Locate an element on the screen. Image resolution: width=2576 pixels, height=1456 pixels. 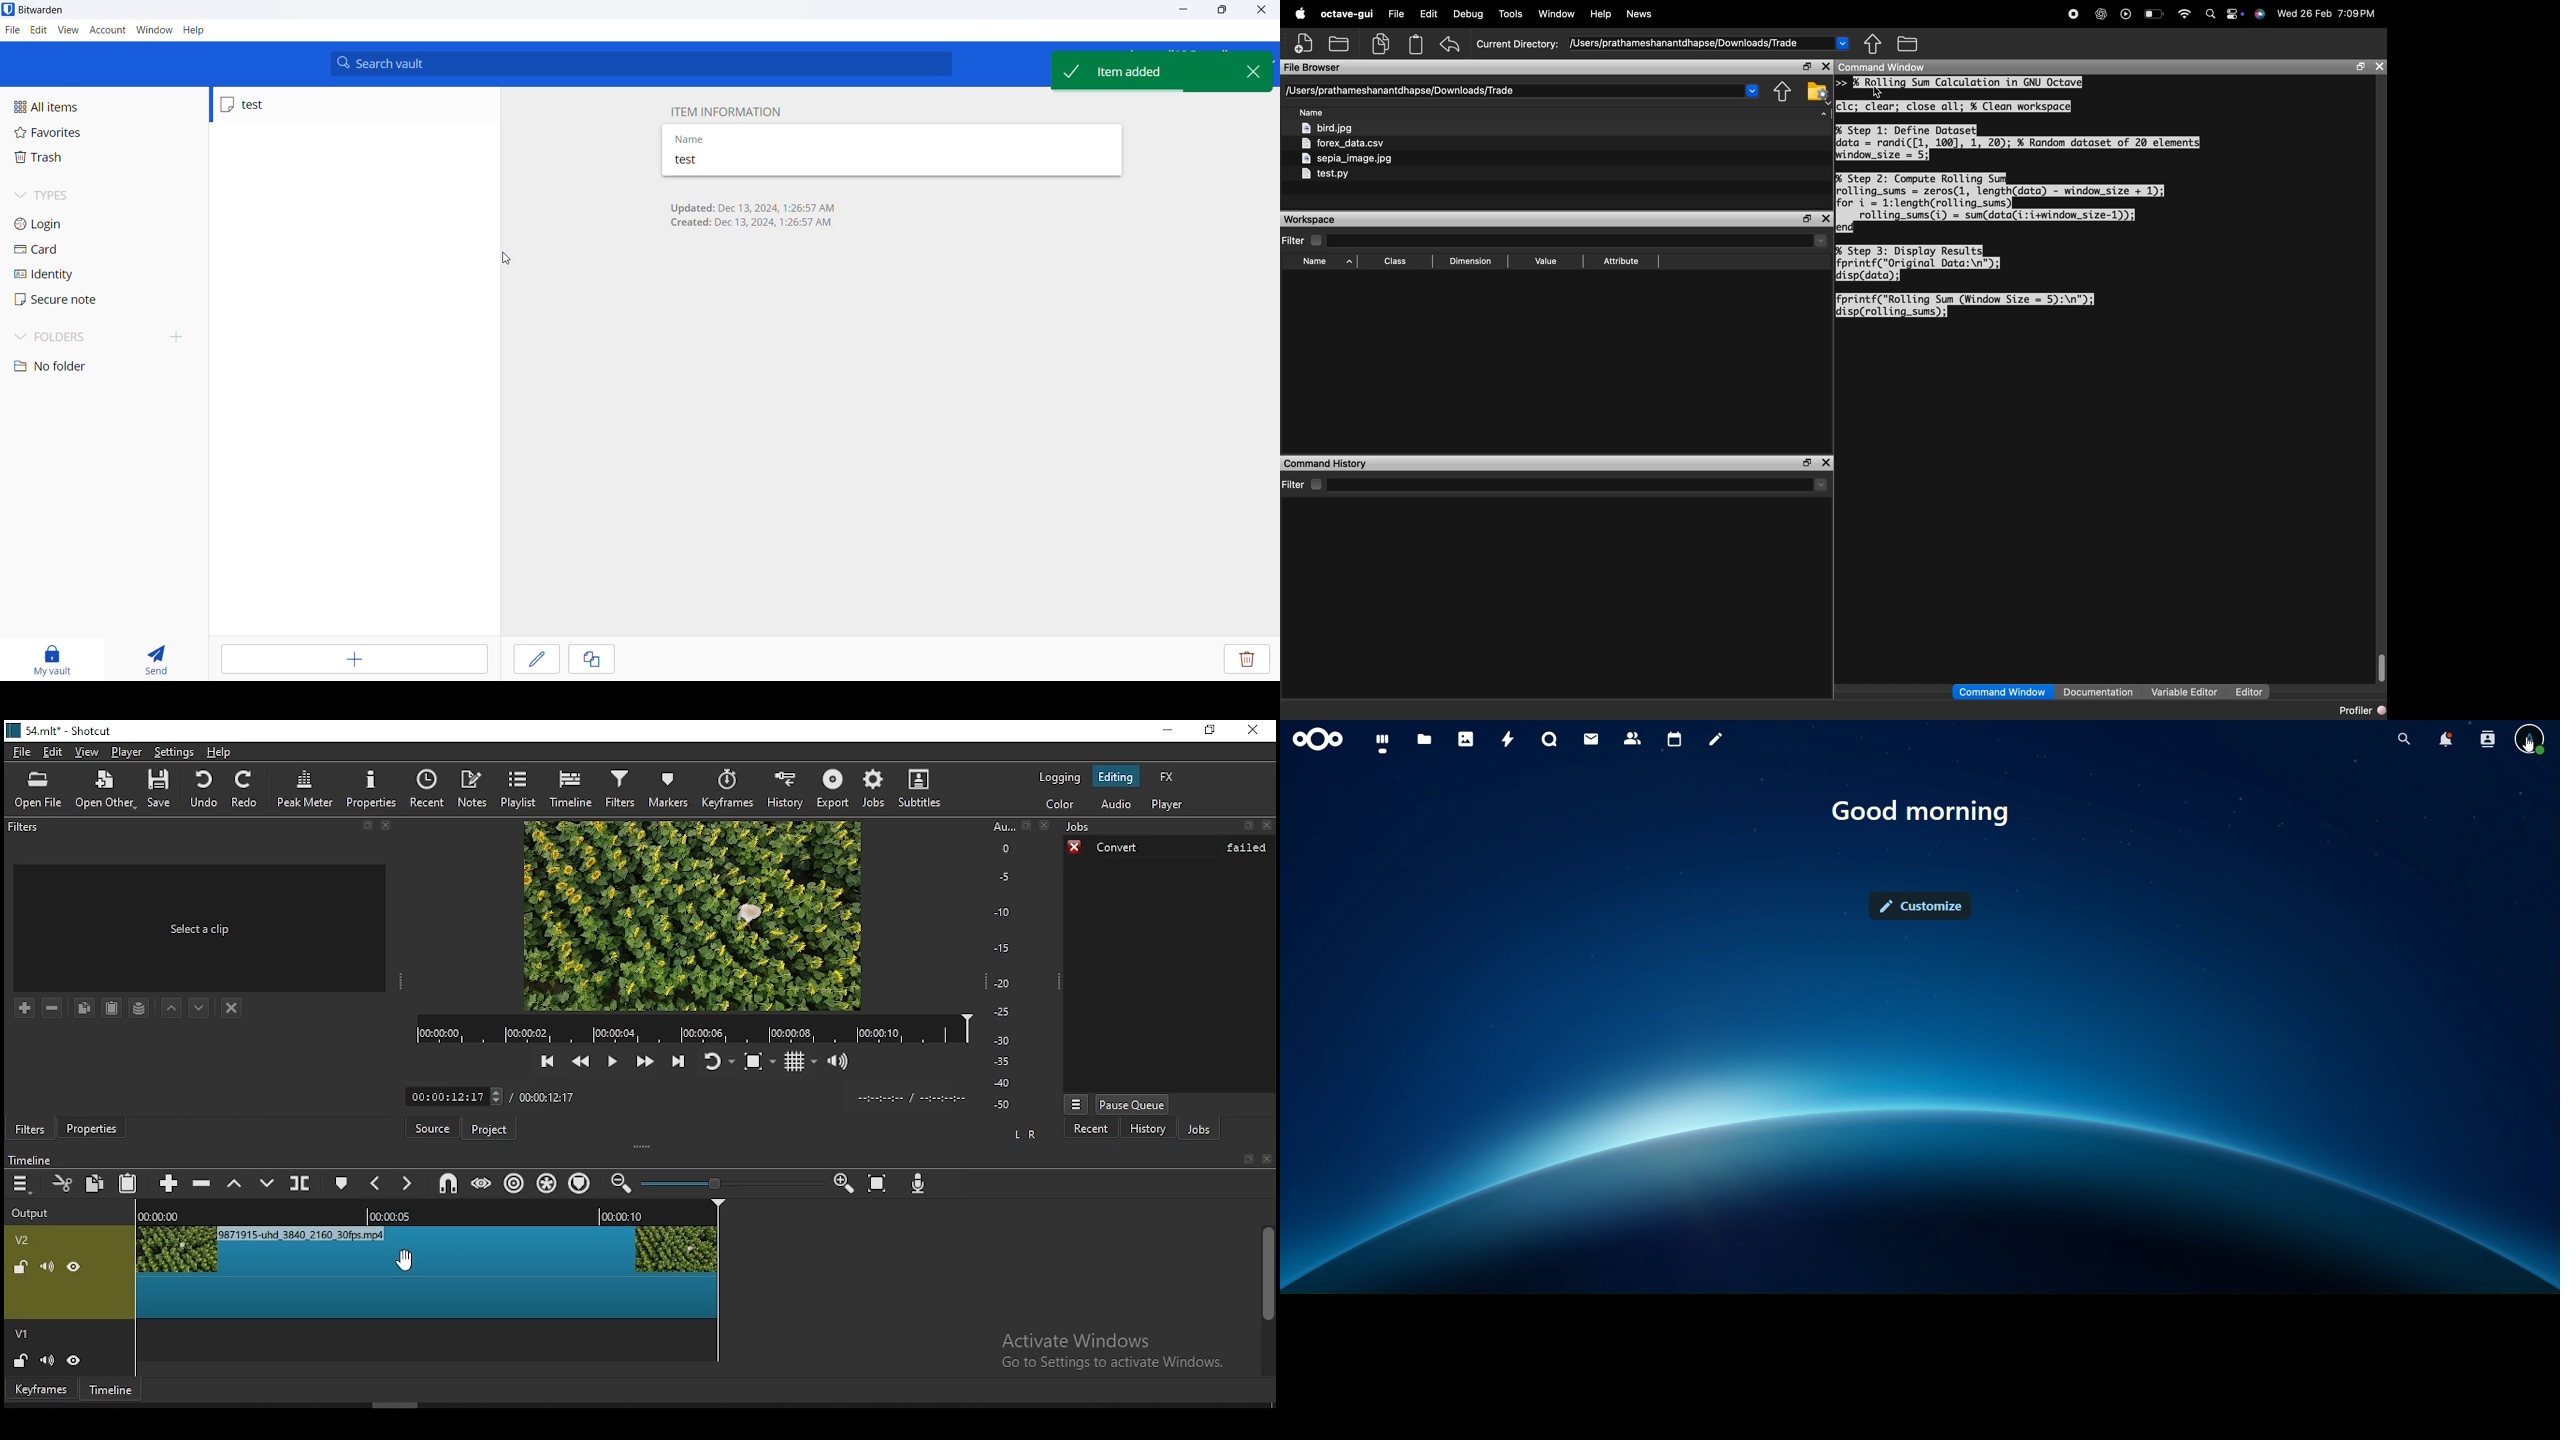
secure note is located at coordinates (303, 104).